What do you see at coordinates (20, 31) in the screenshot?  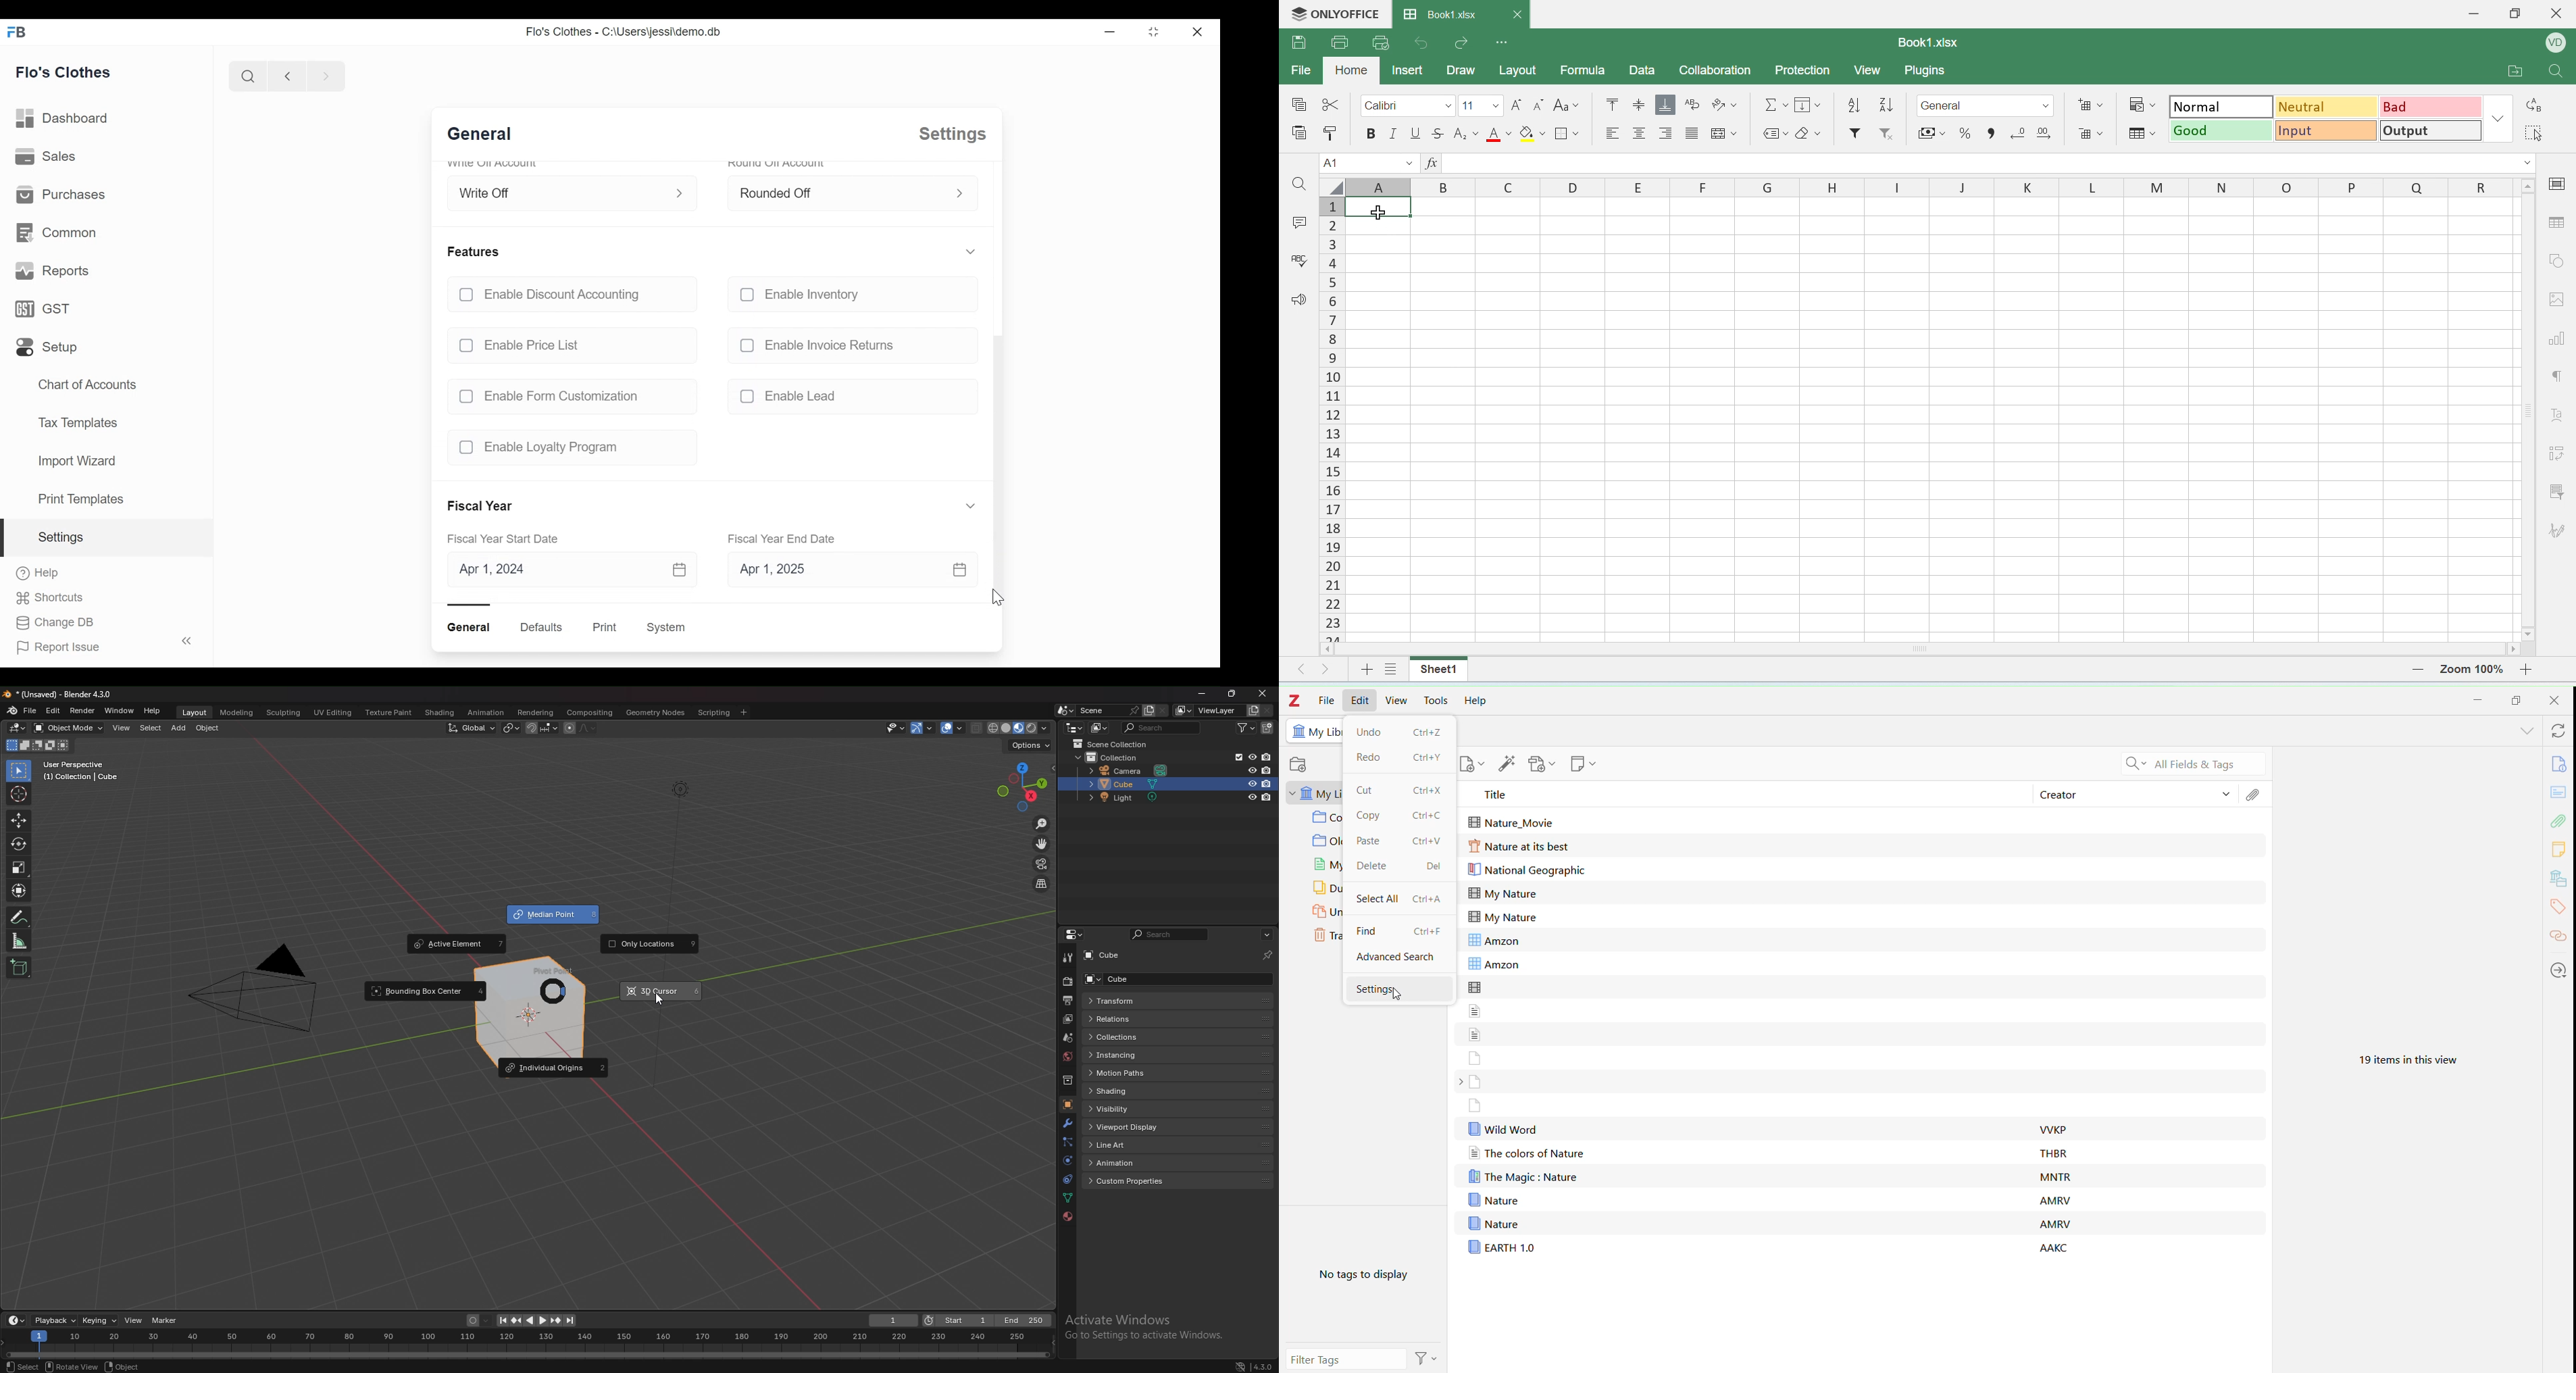 I see `Frappe Books Desktop icon` at bounding box center [20, 31].